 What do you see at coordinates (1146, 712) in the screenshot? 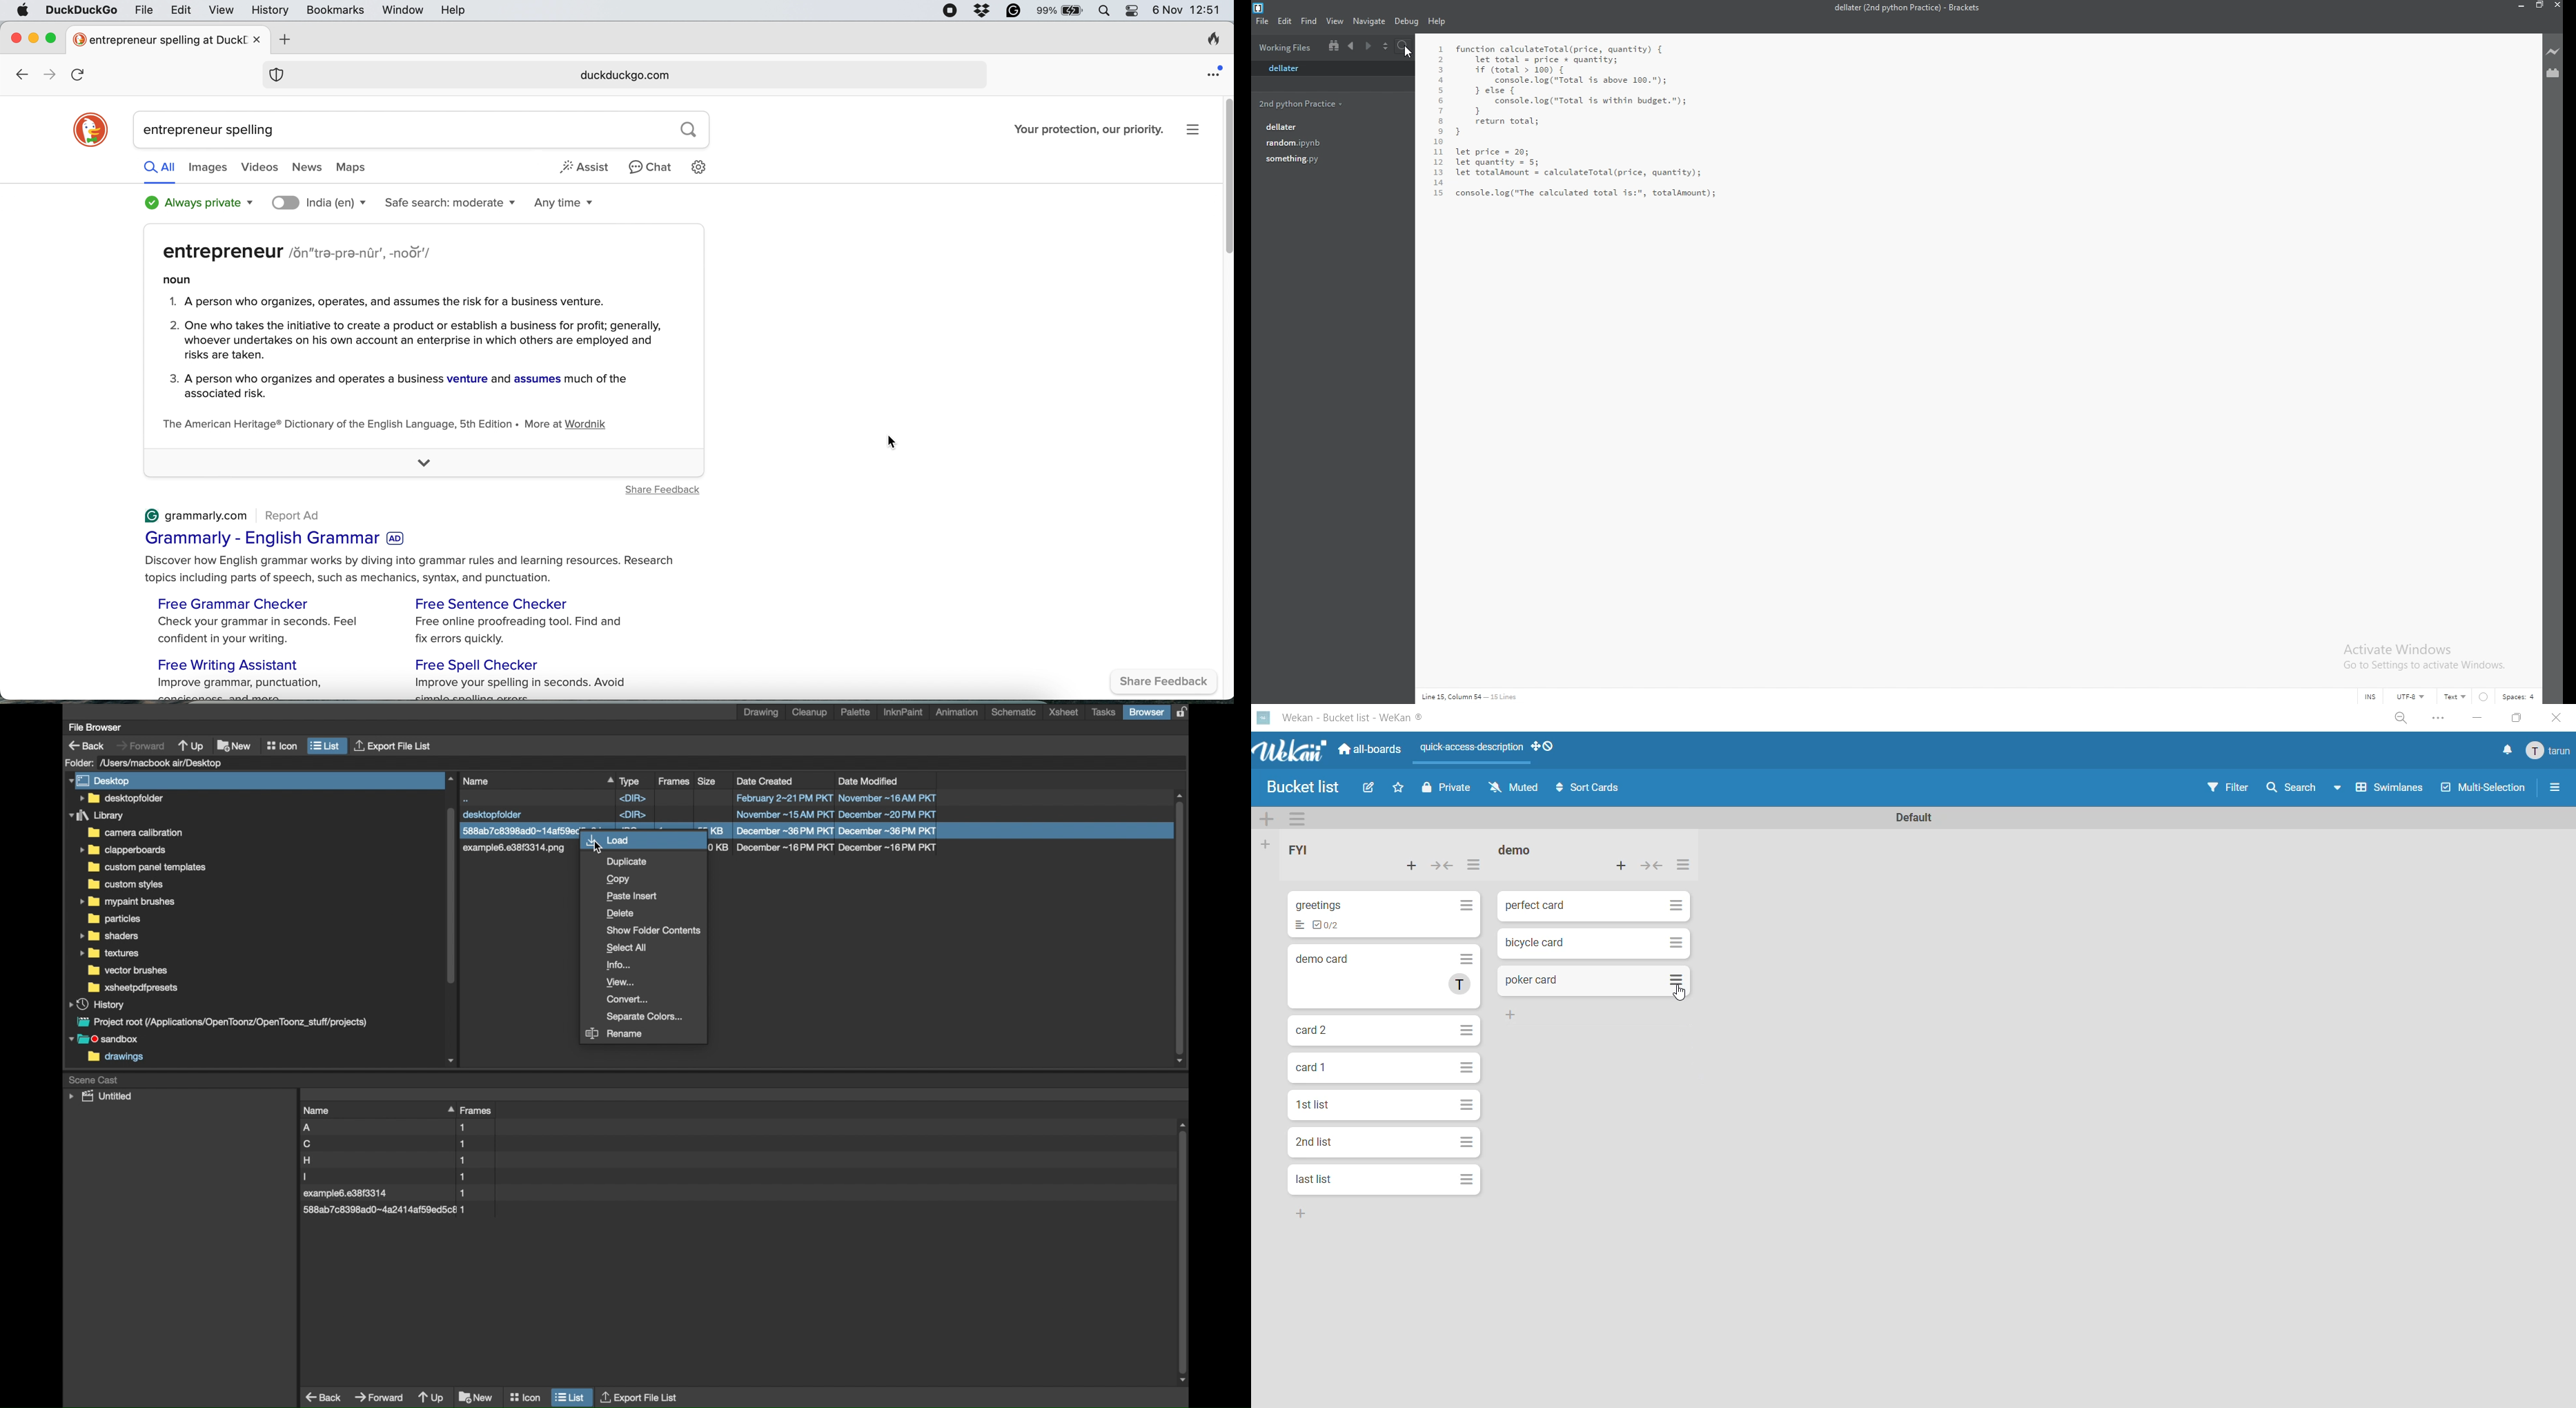
I see `browser` at bounding box center [1146, 712].